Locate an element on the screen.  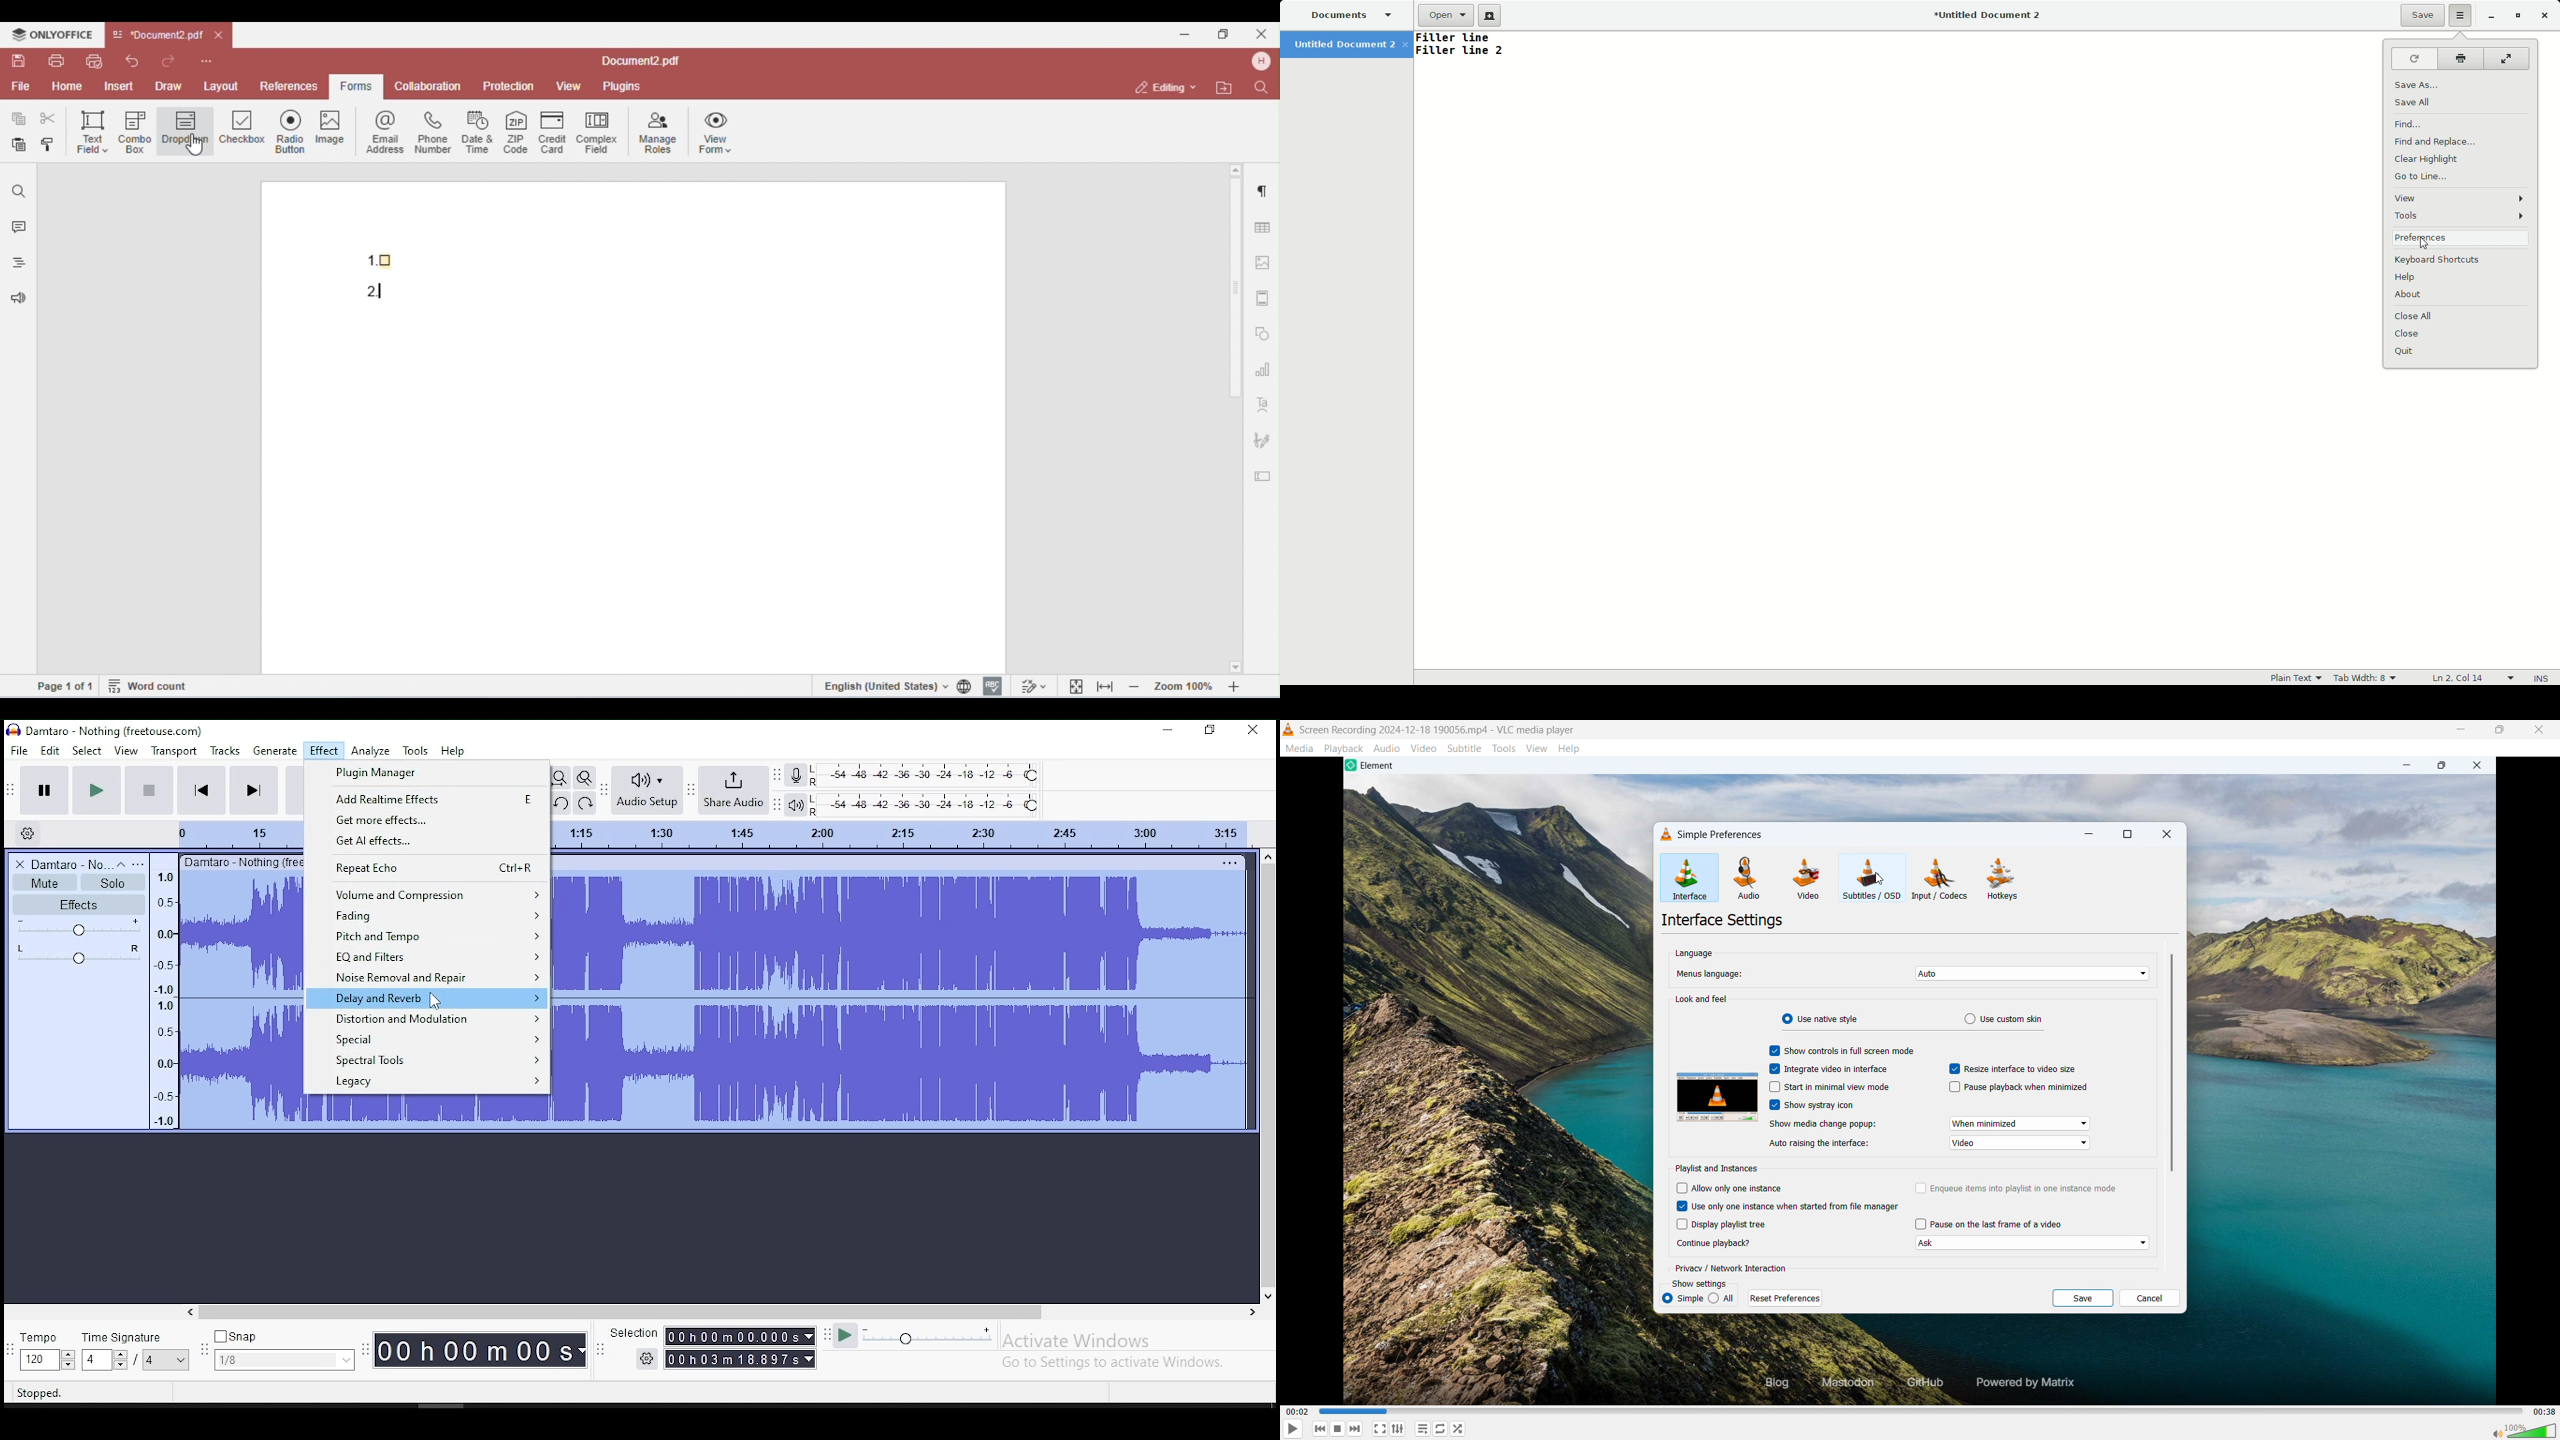
00h01m00.000 is located at coordinates (732, 1336).